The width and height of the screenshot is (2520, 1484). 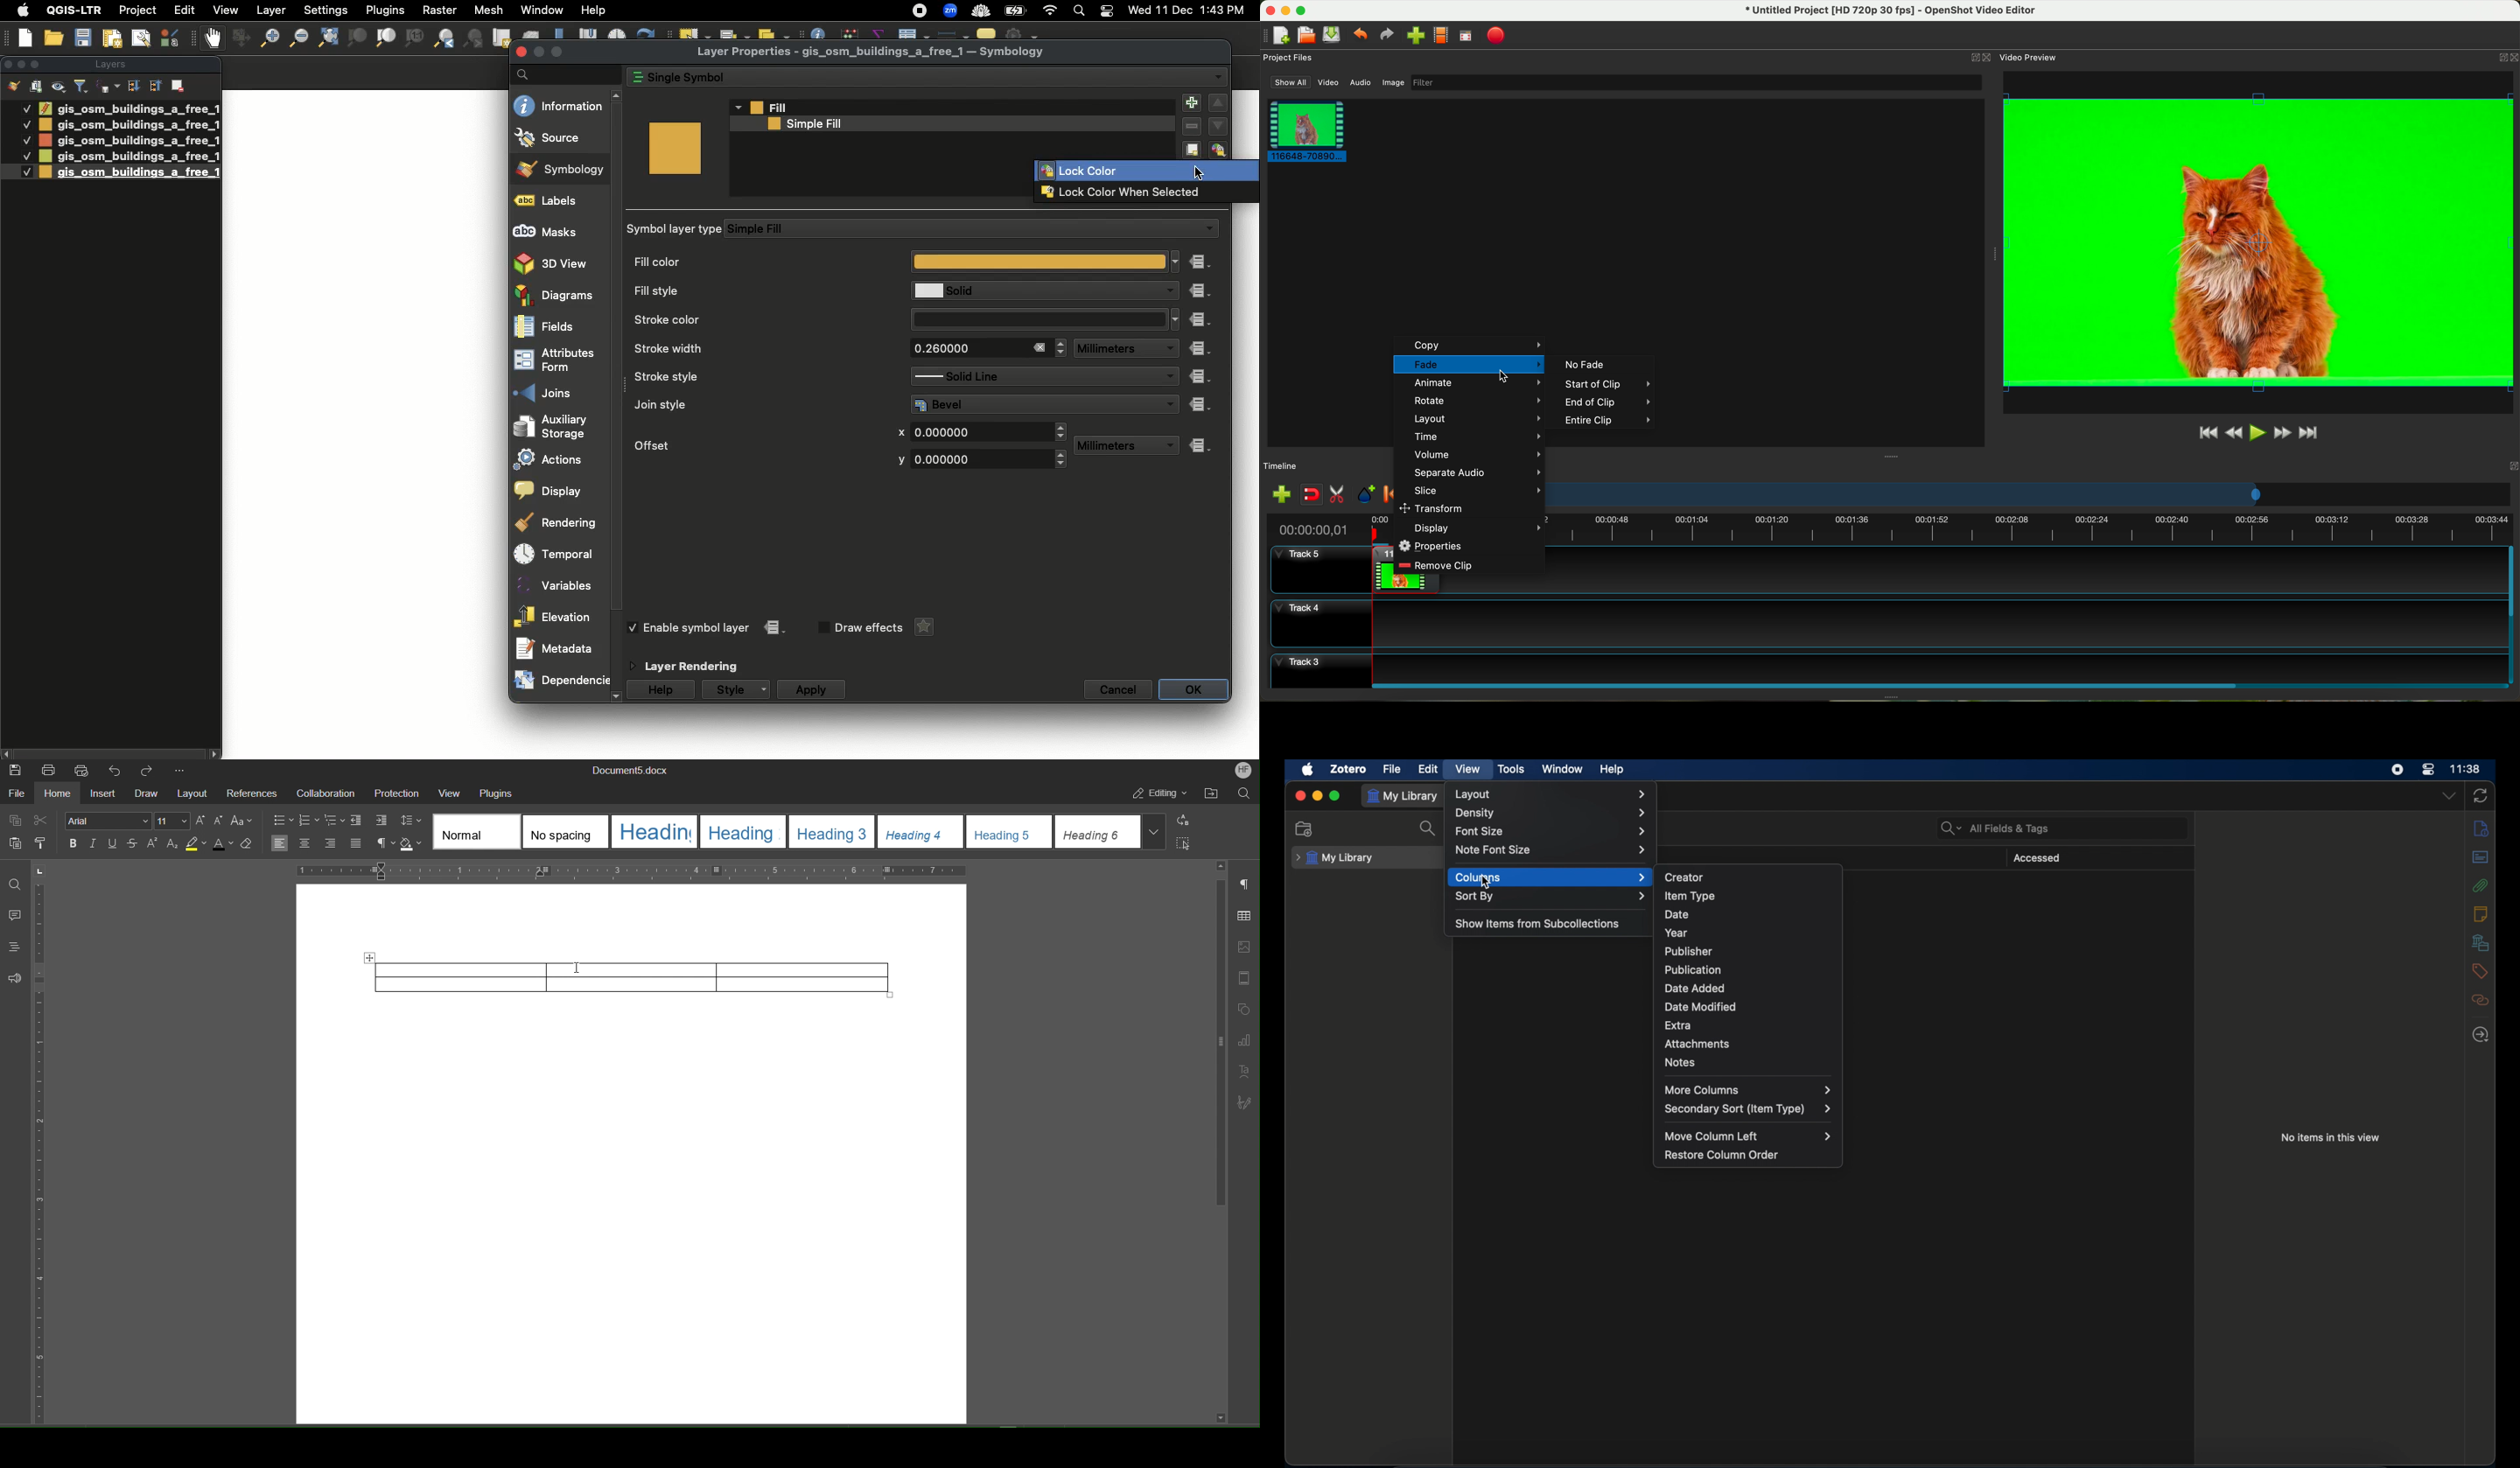 I want to click on rewind, so click(x=2235, y=433).